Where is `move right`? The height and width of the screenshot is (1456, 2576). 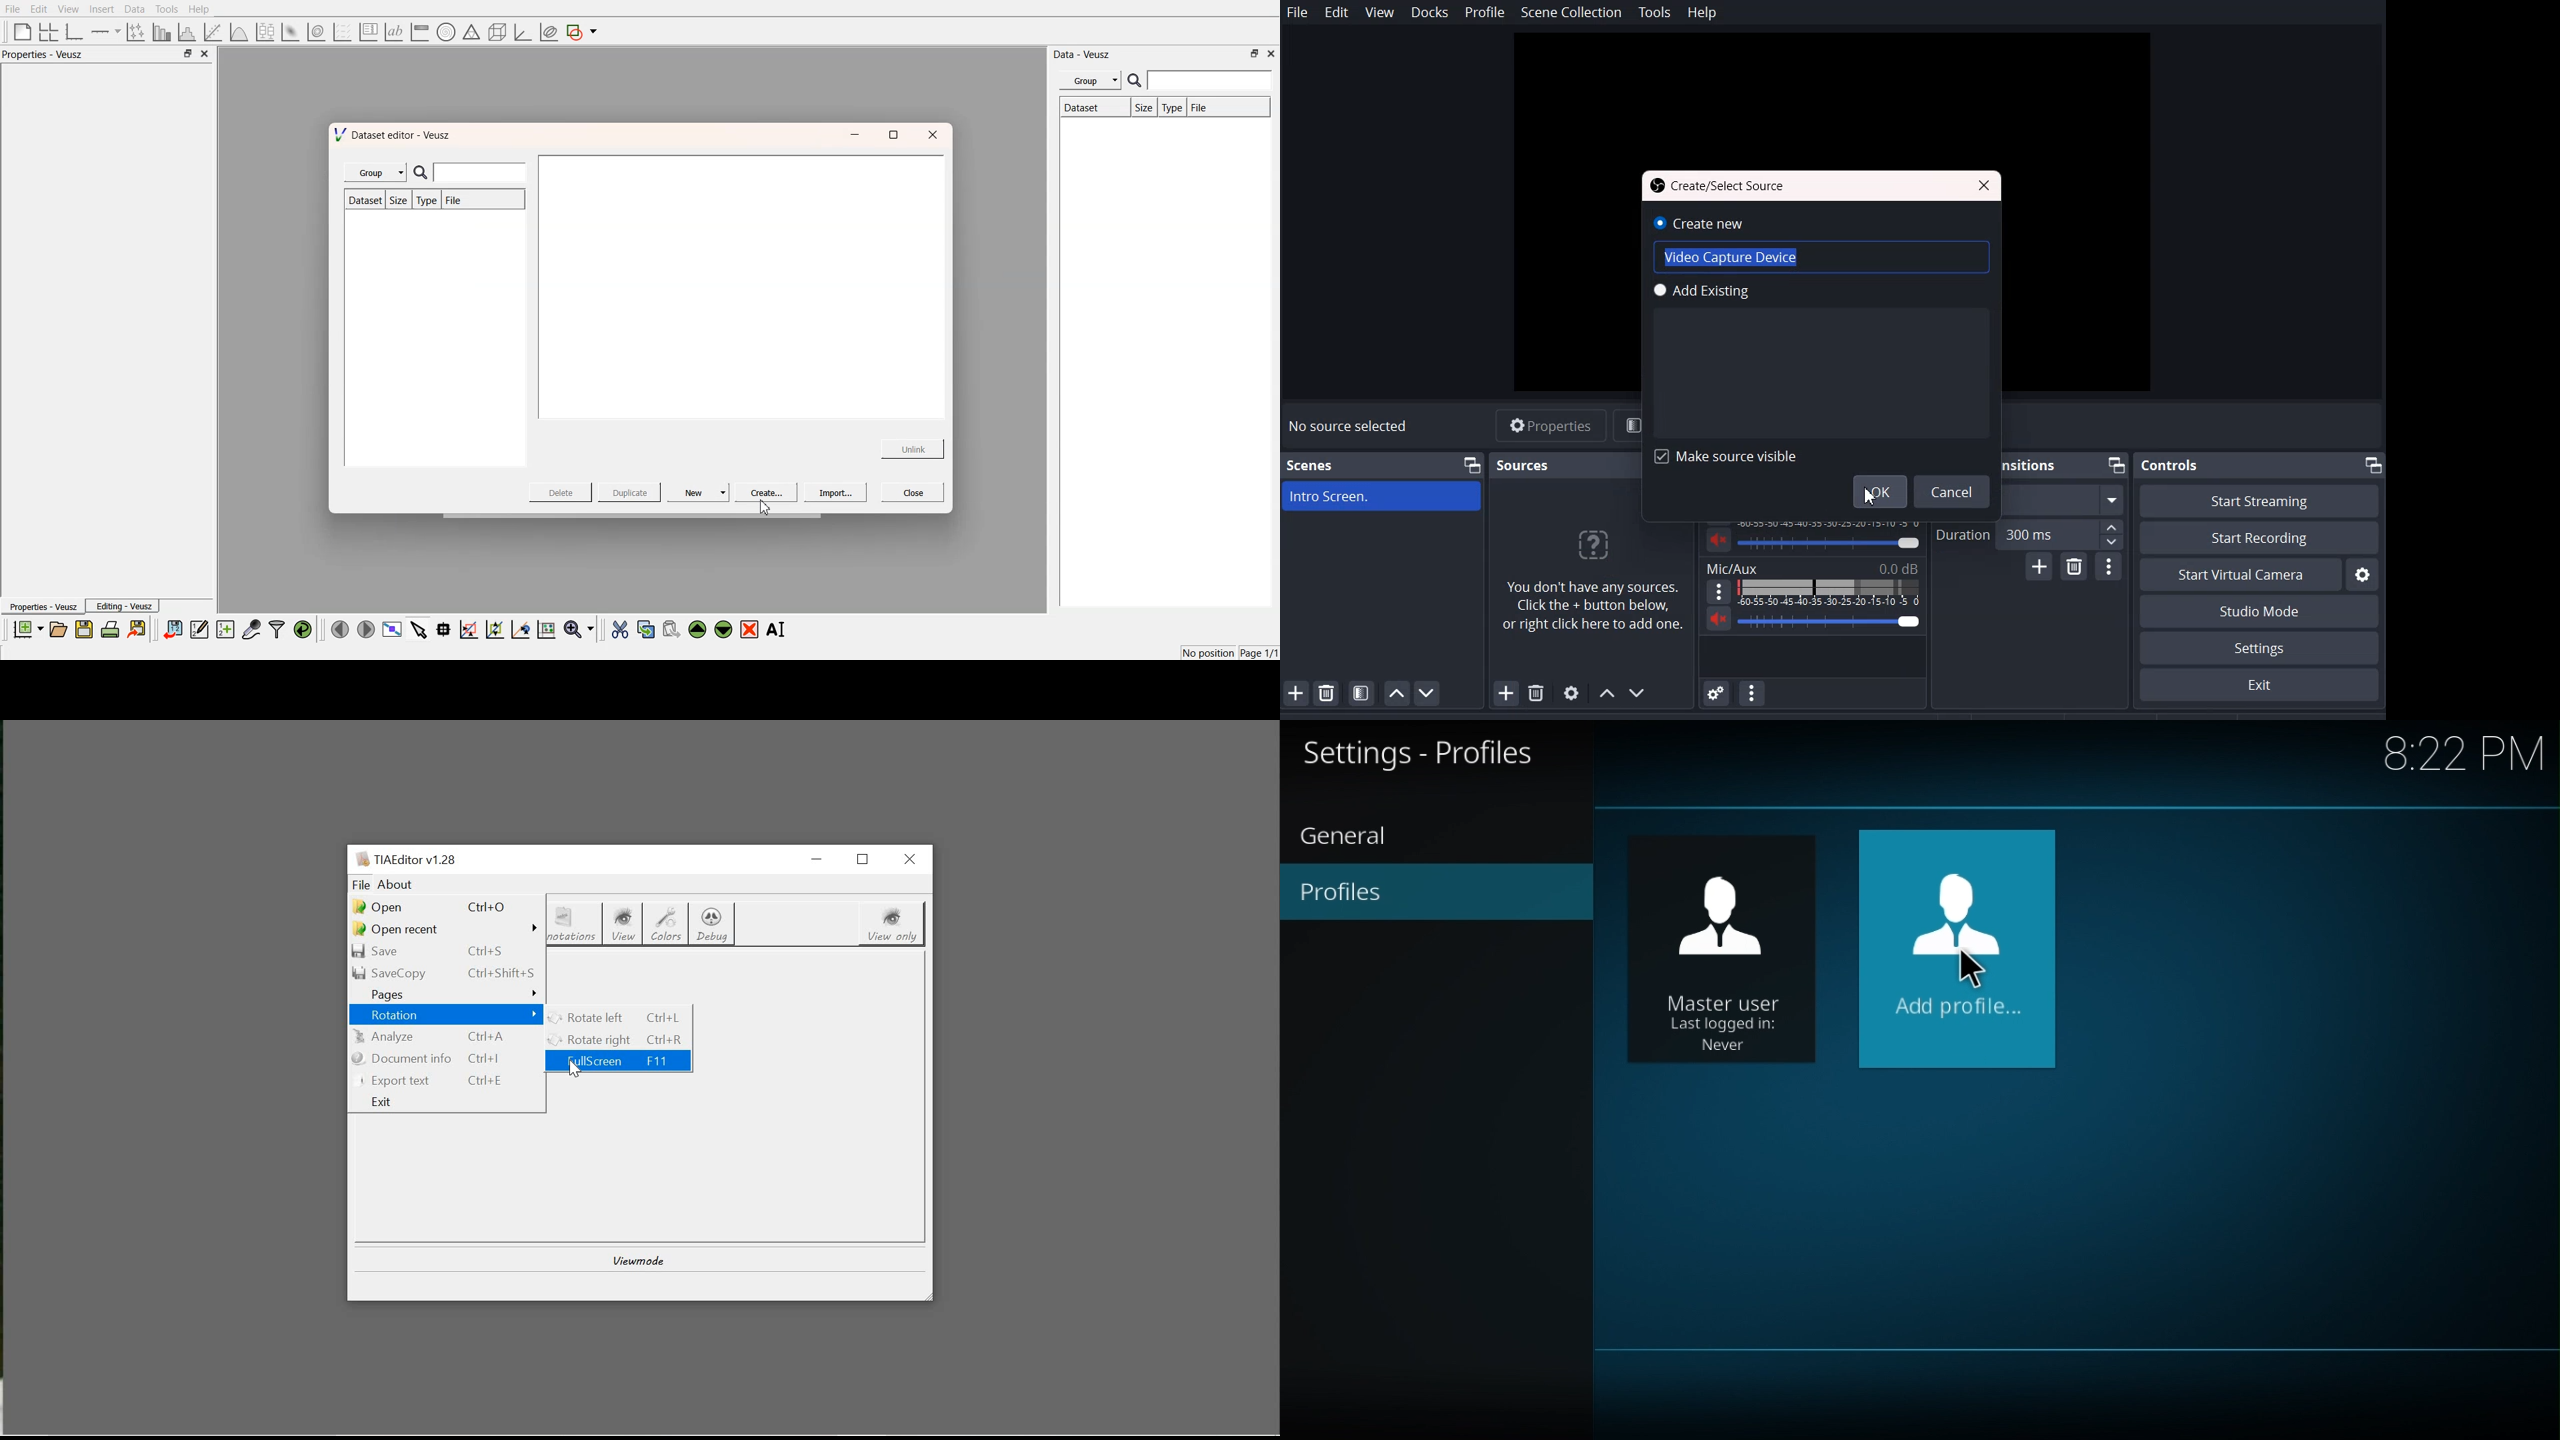
move right is located at coordinates (365, 628).